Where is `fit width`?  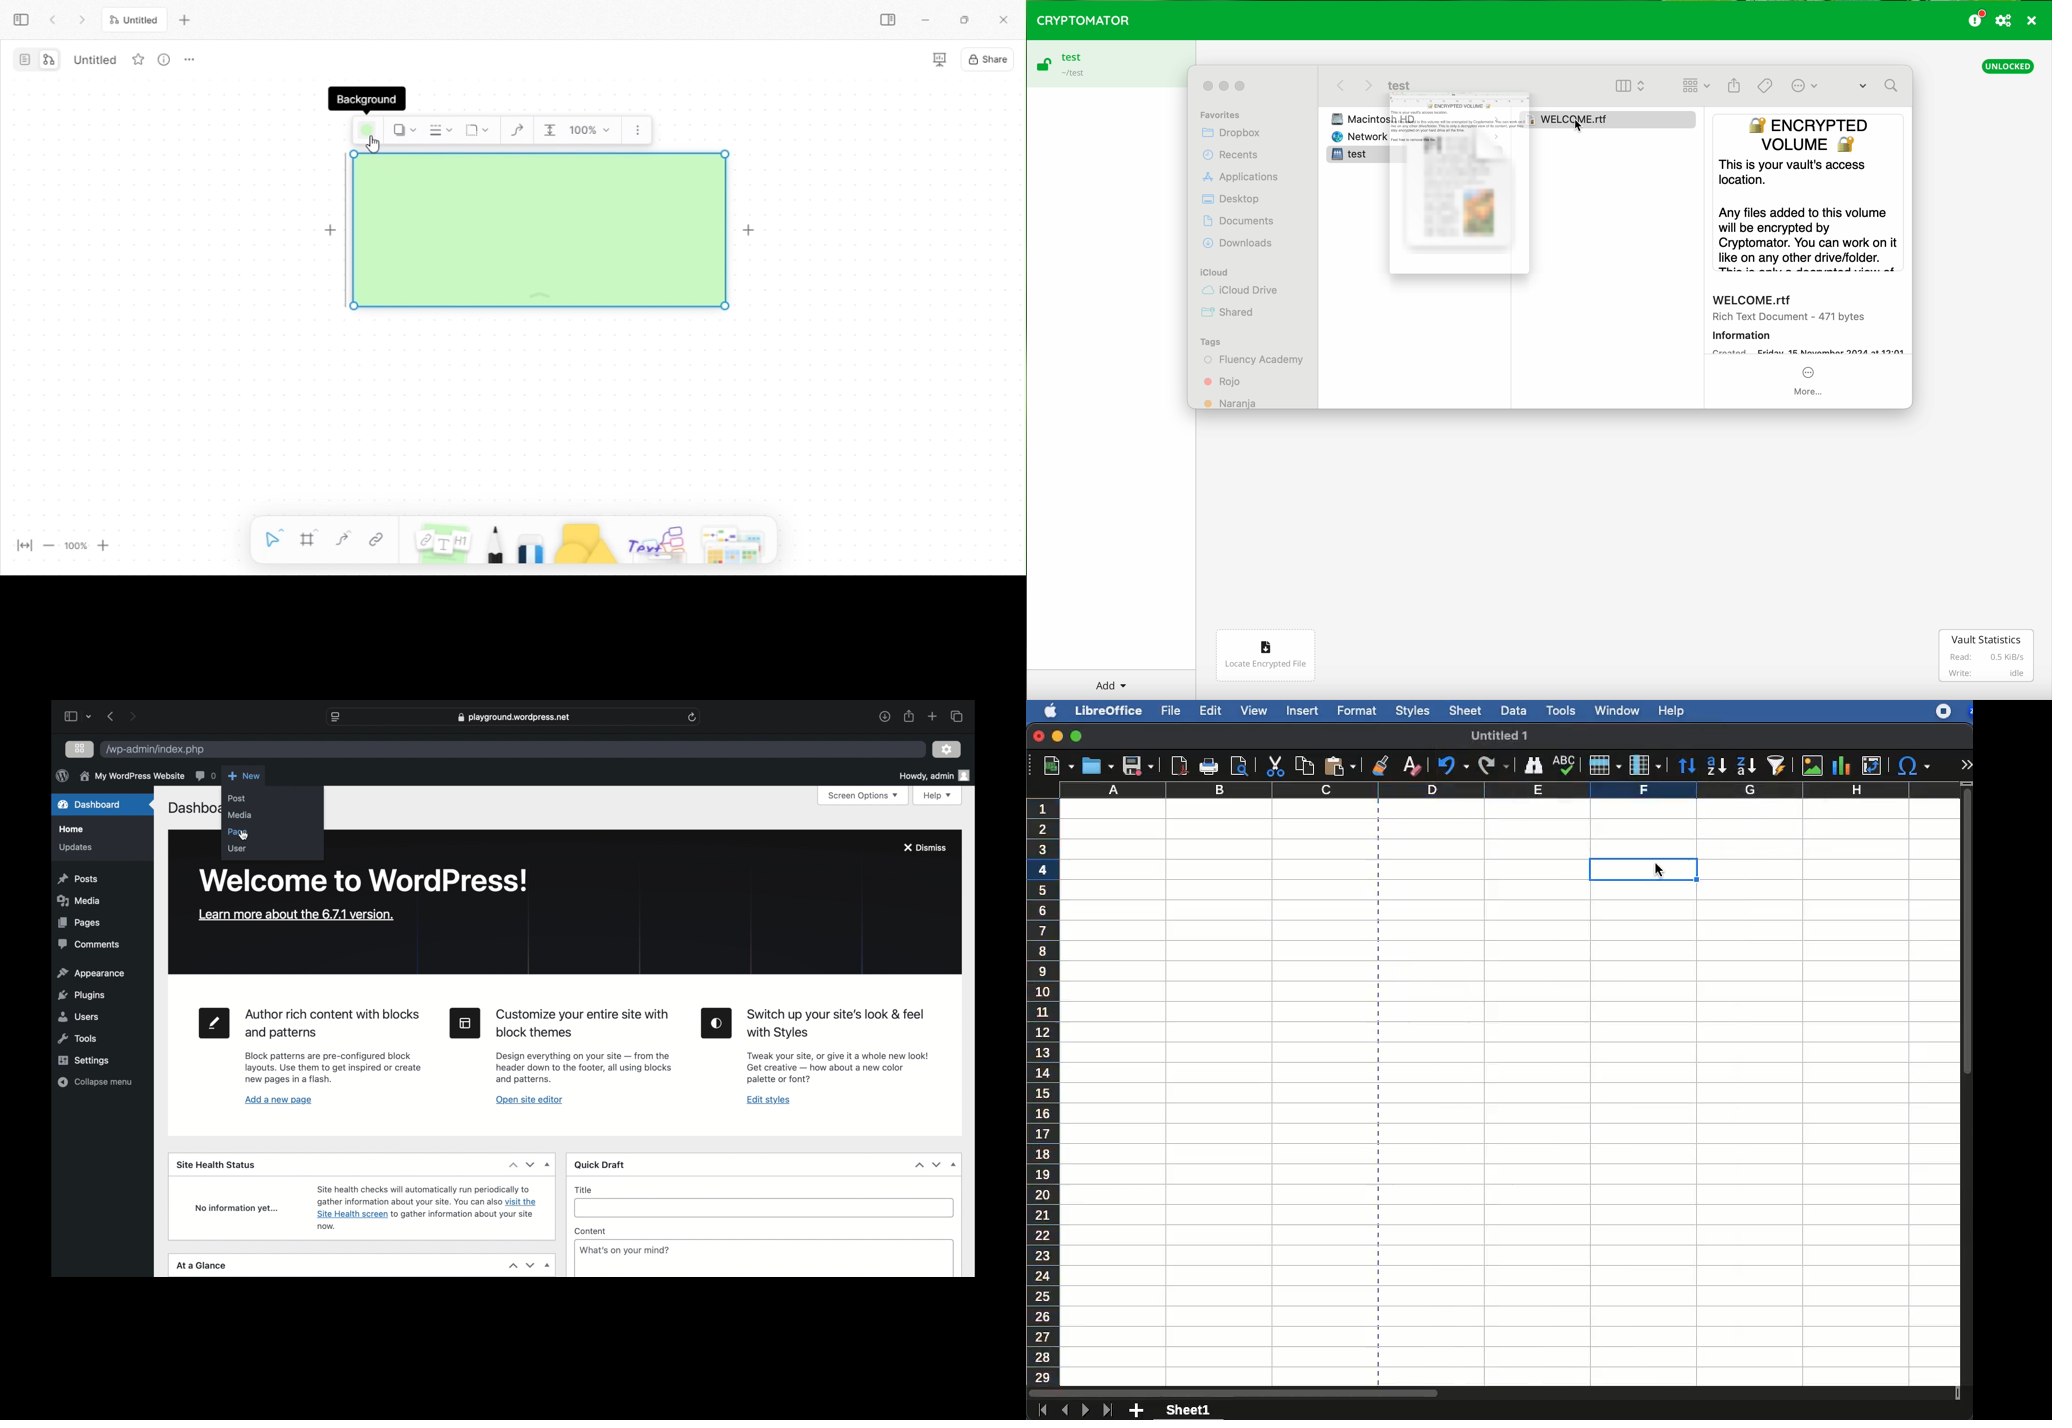 fit width is located at coordinates (25, 547).